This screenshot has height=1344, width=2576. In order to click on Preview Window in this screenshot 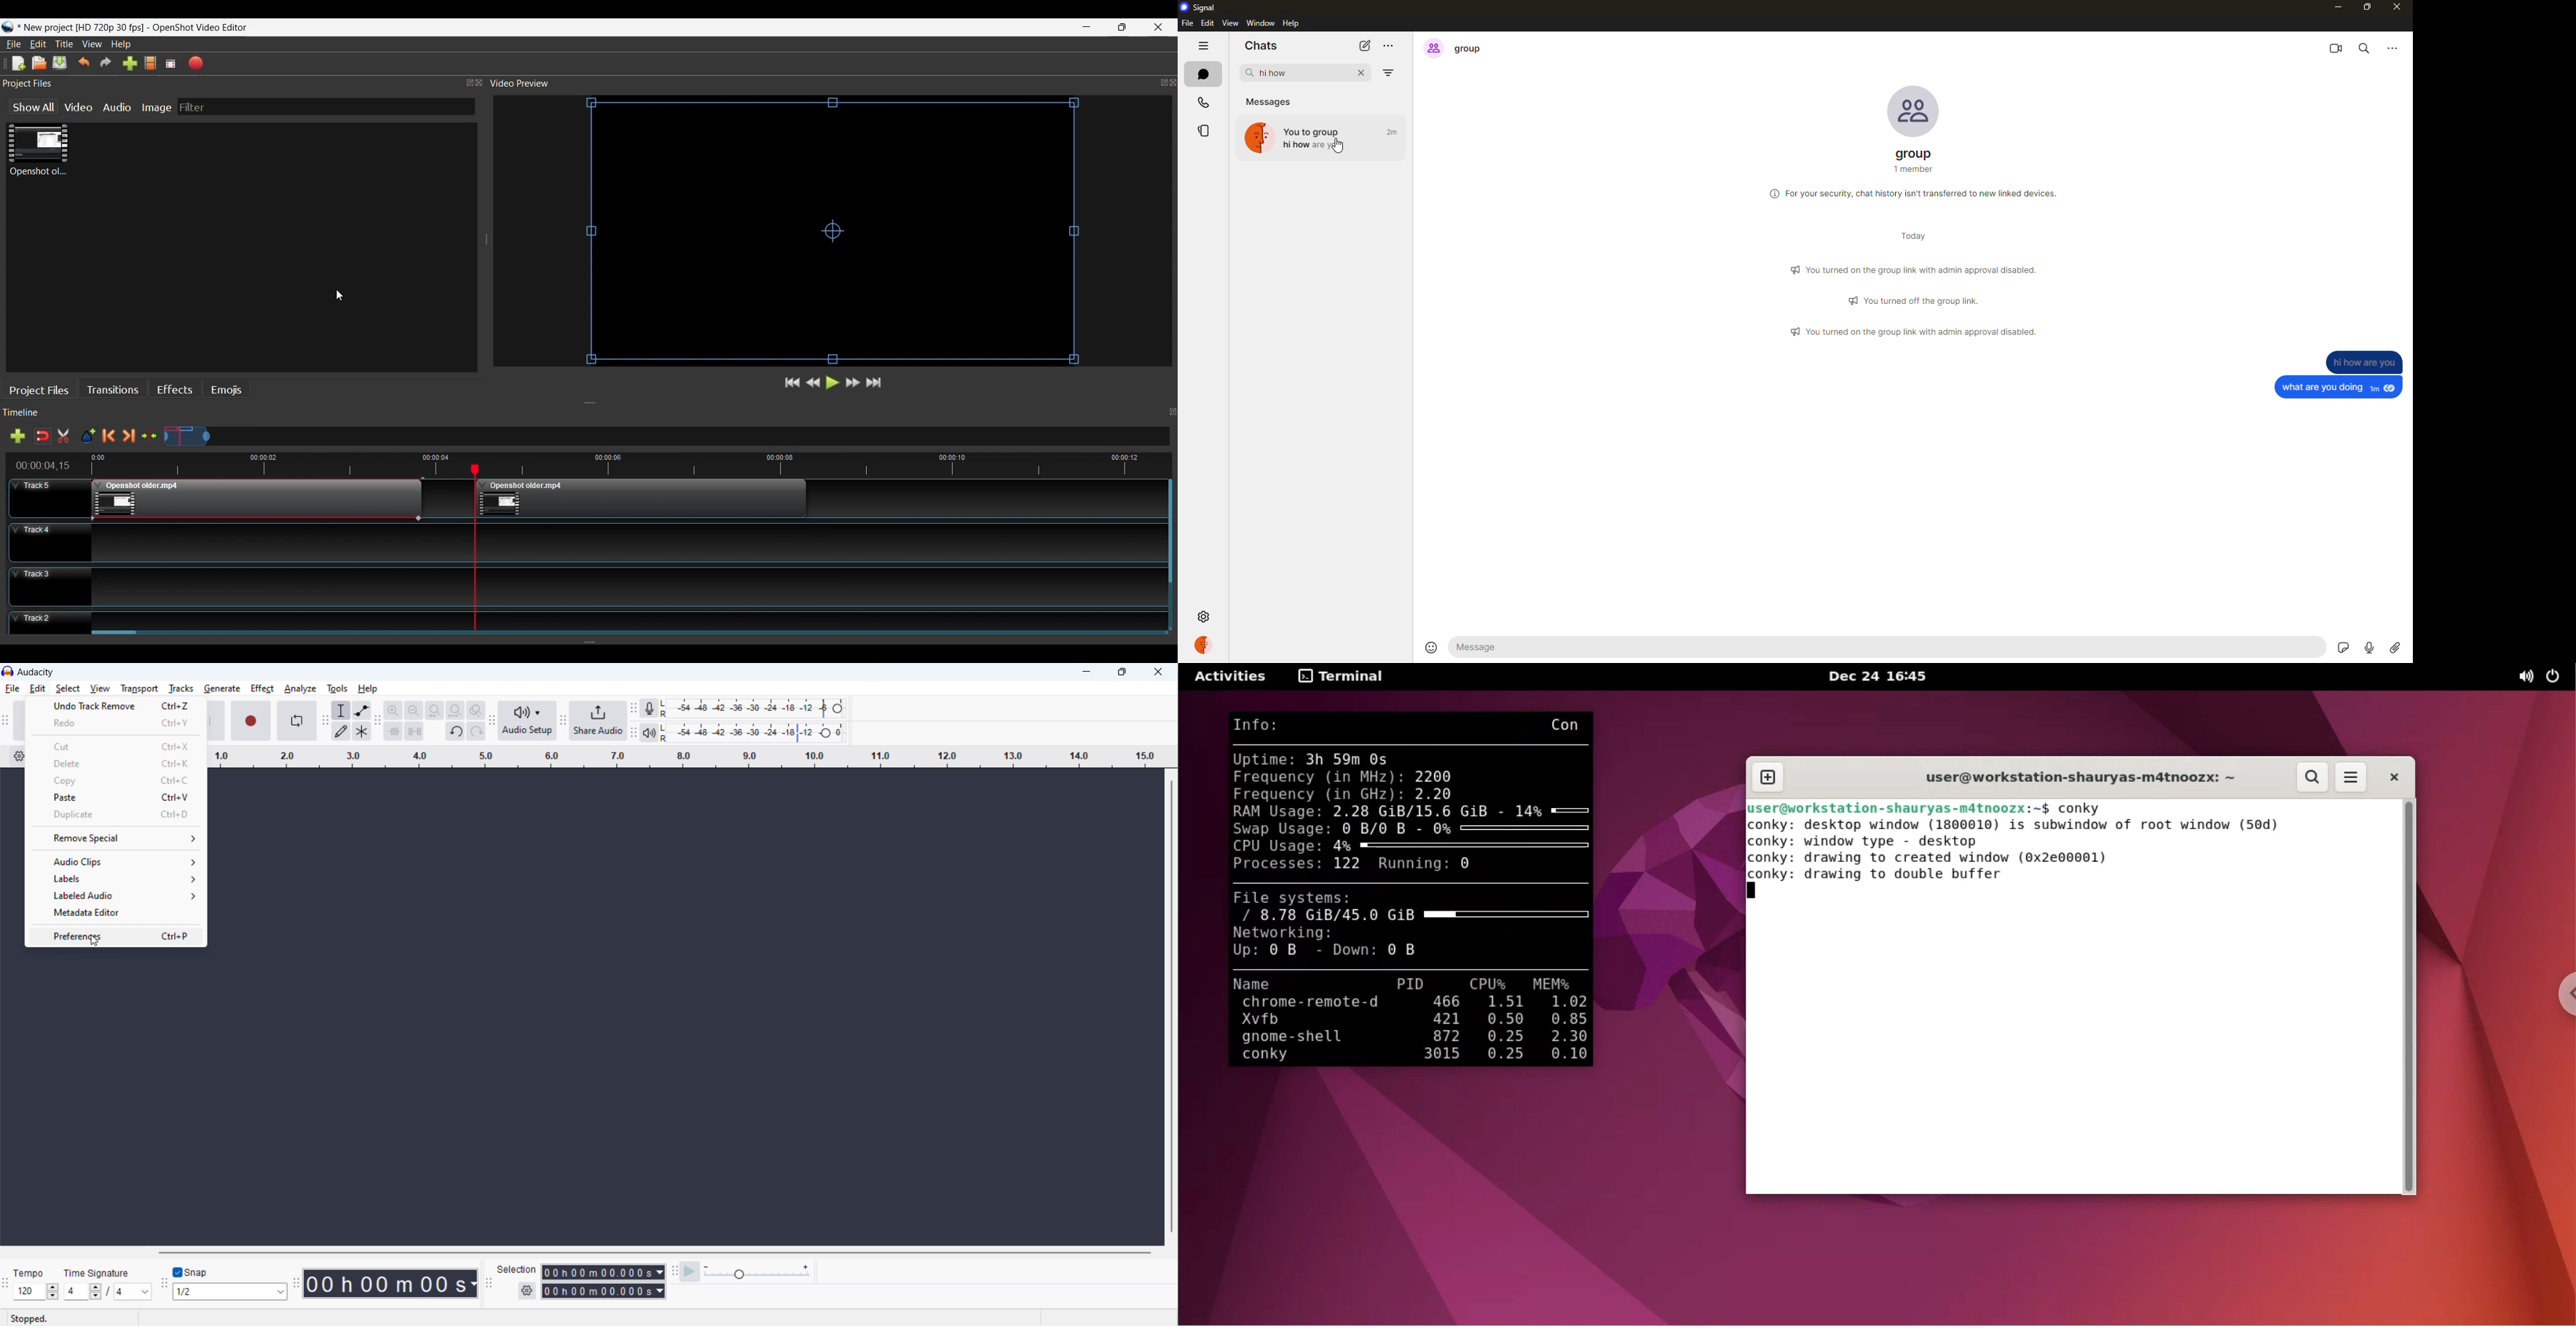, I will do `click(836, 233)`.